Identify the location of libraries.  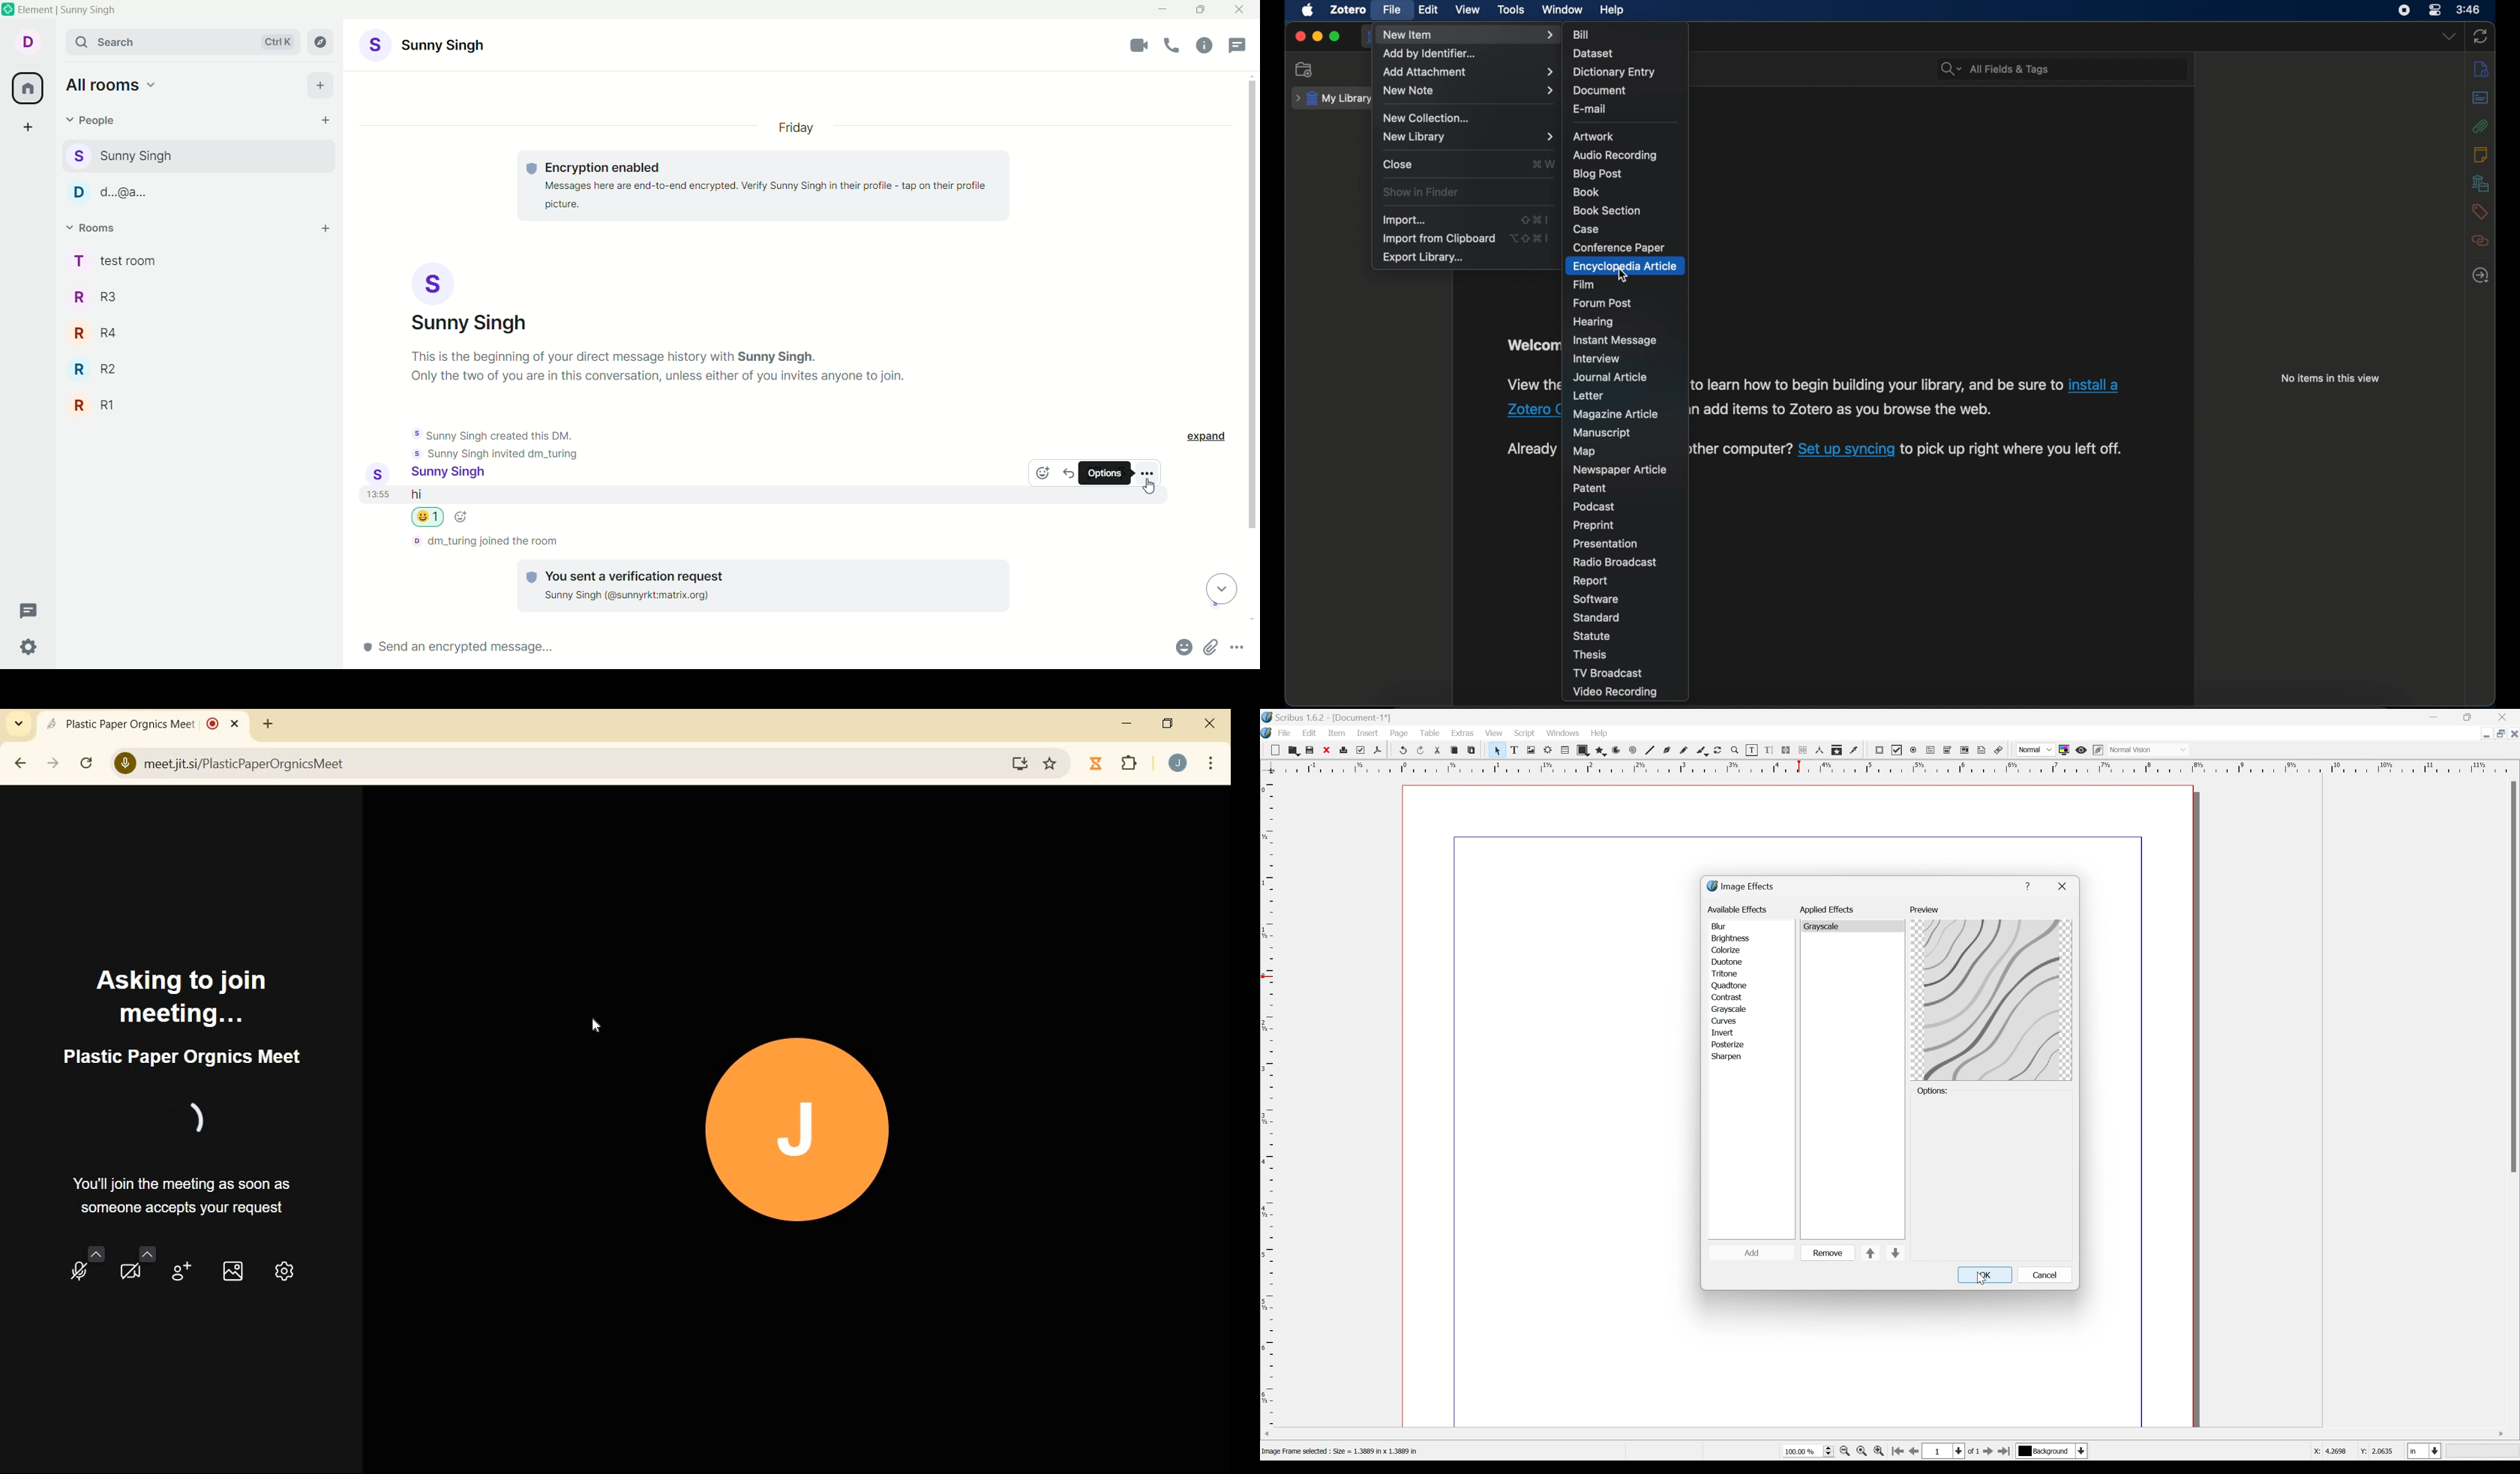
(2481, 183).